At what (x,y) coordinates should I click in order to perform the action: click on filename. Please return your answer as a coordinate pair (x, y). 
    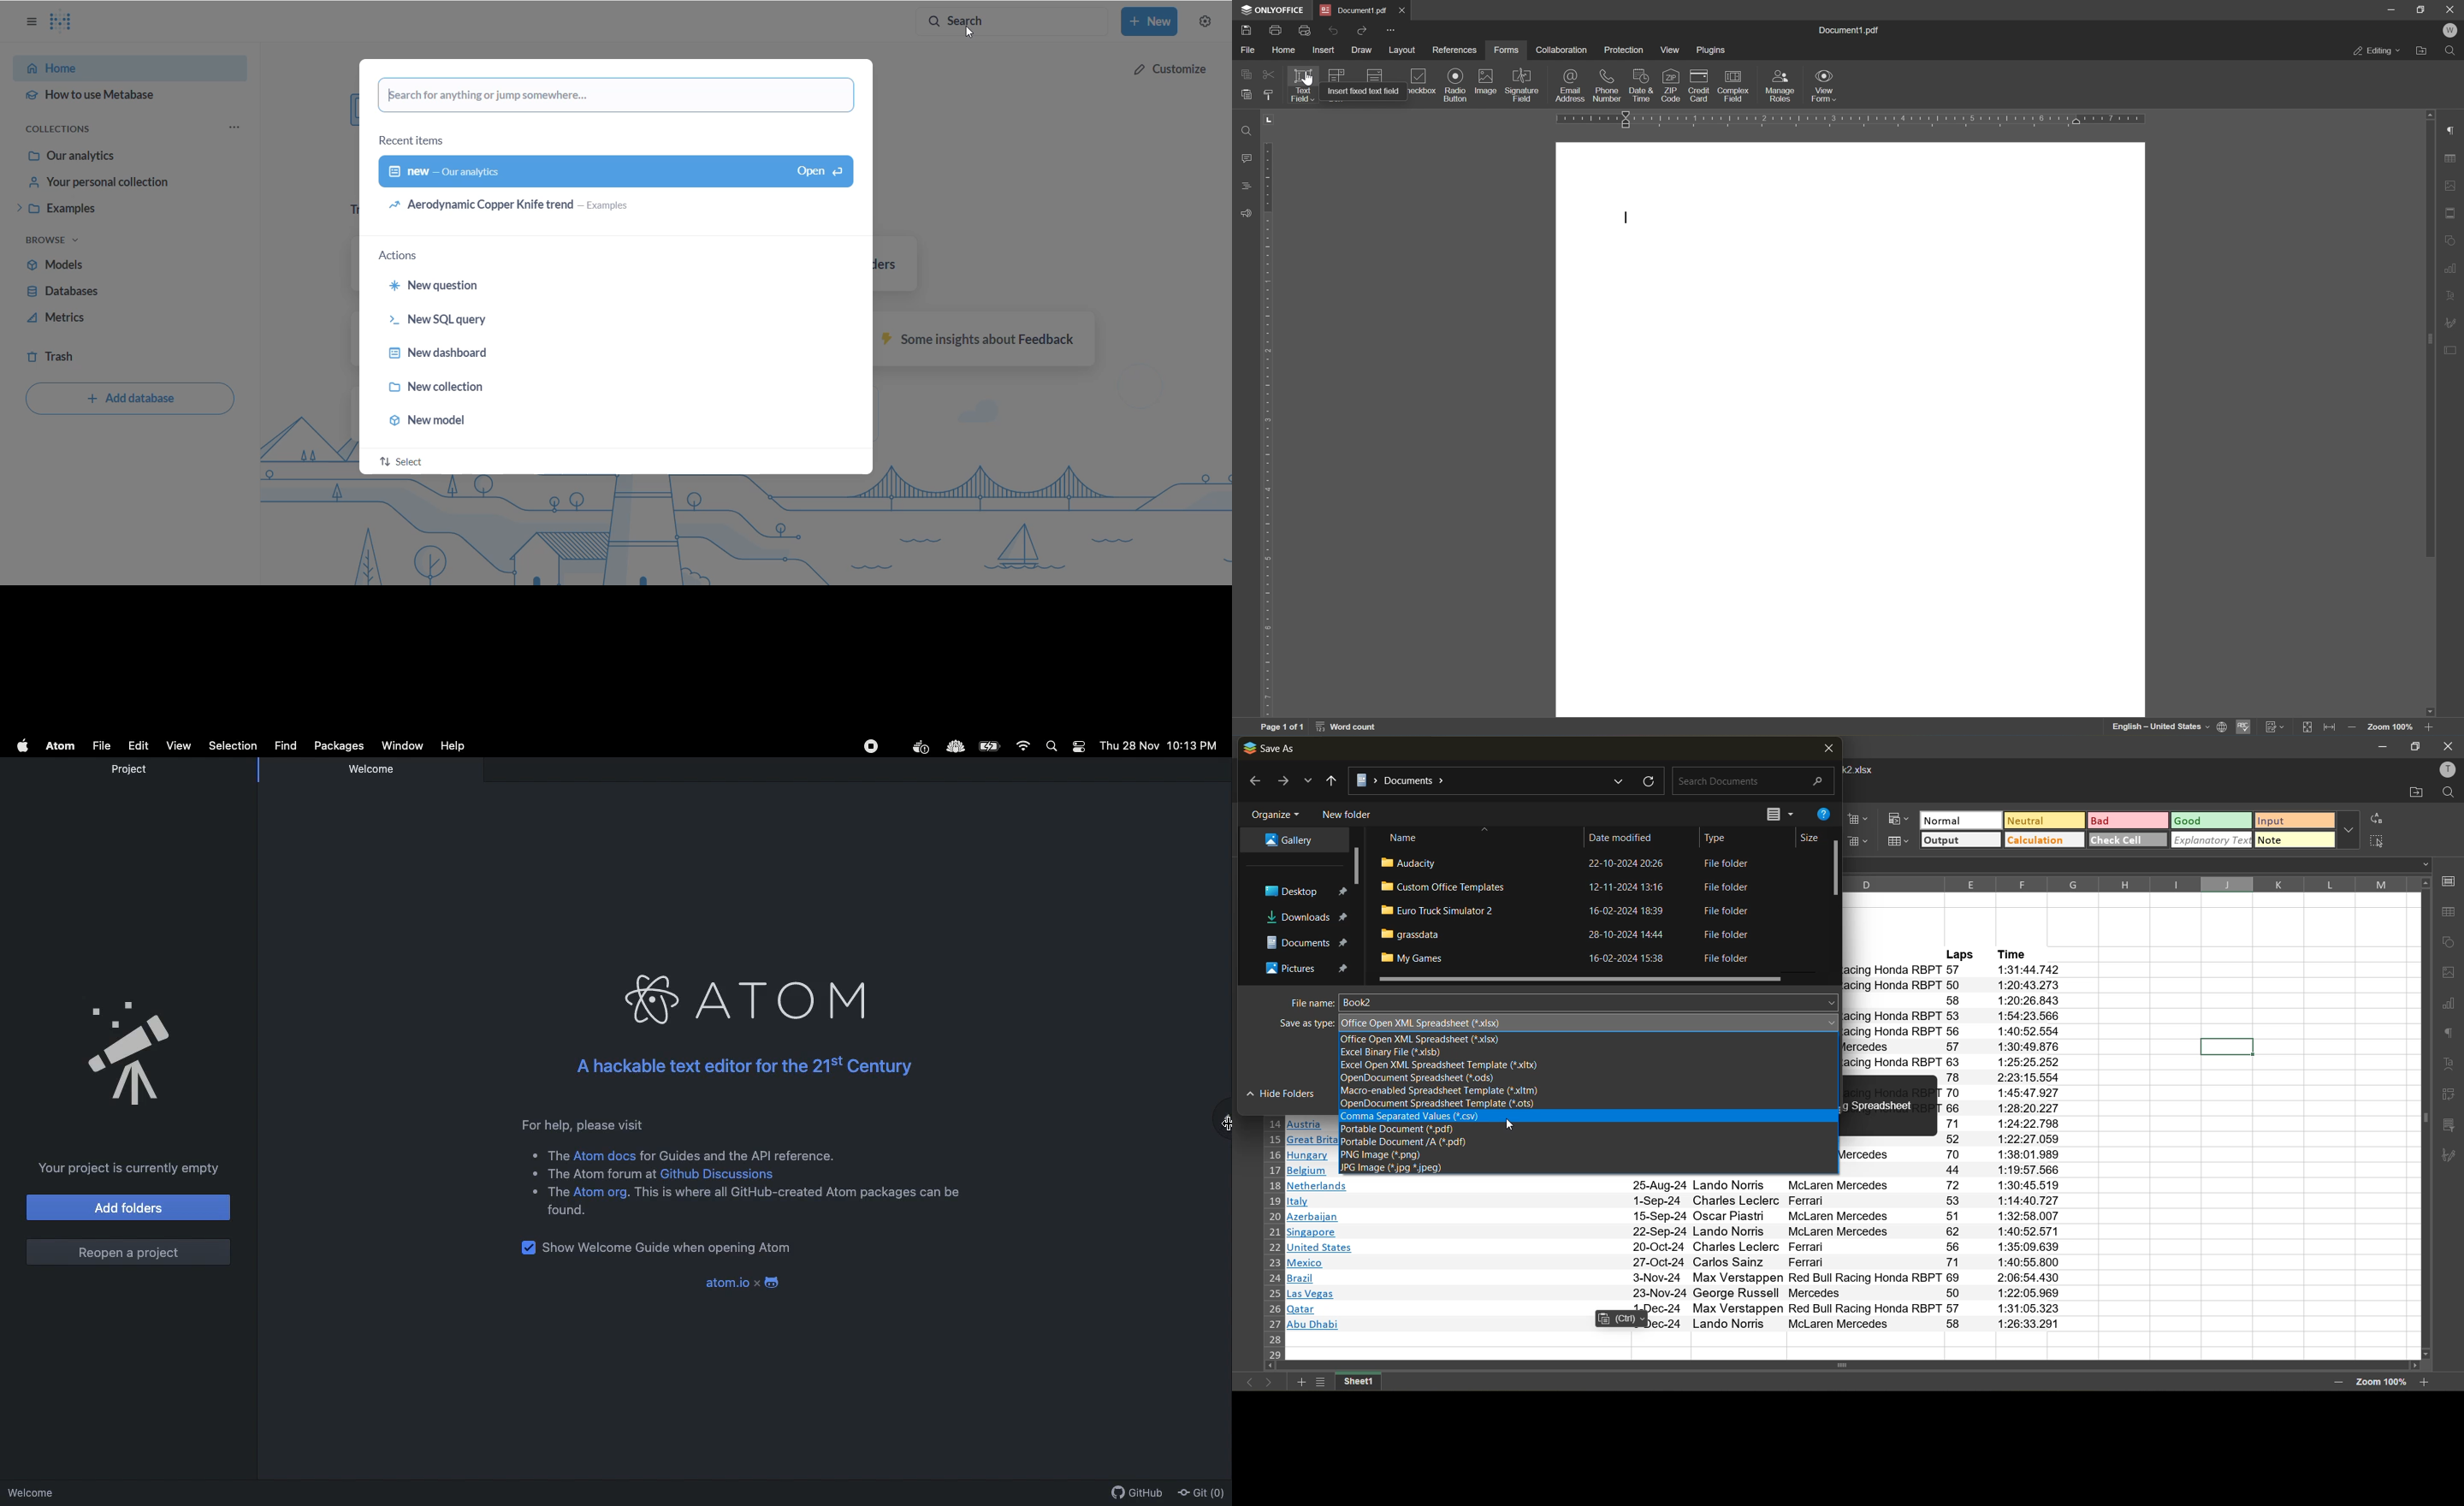
    Looking at the image, I should click on (1865, 769).